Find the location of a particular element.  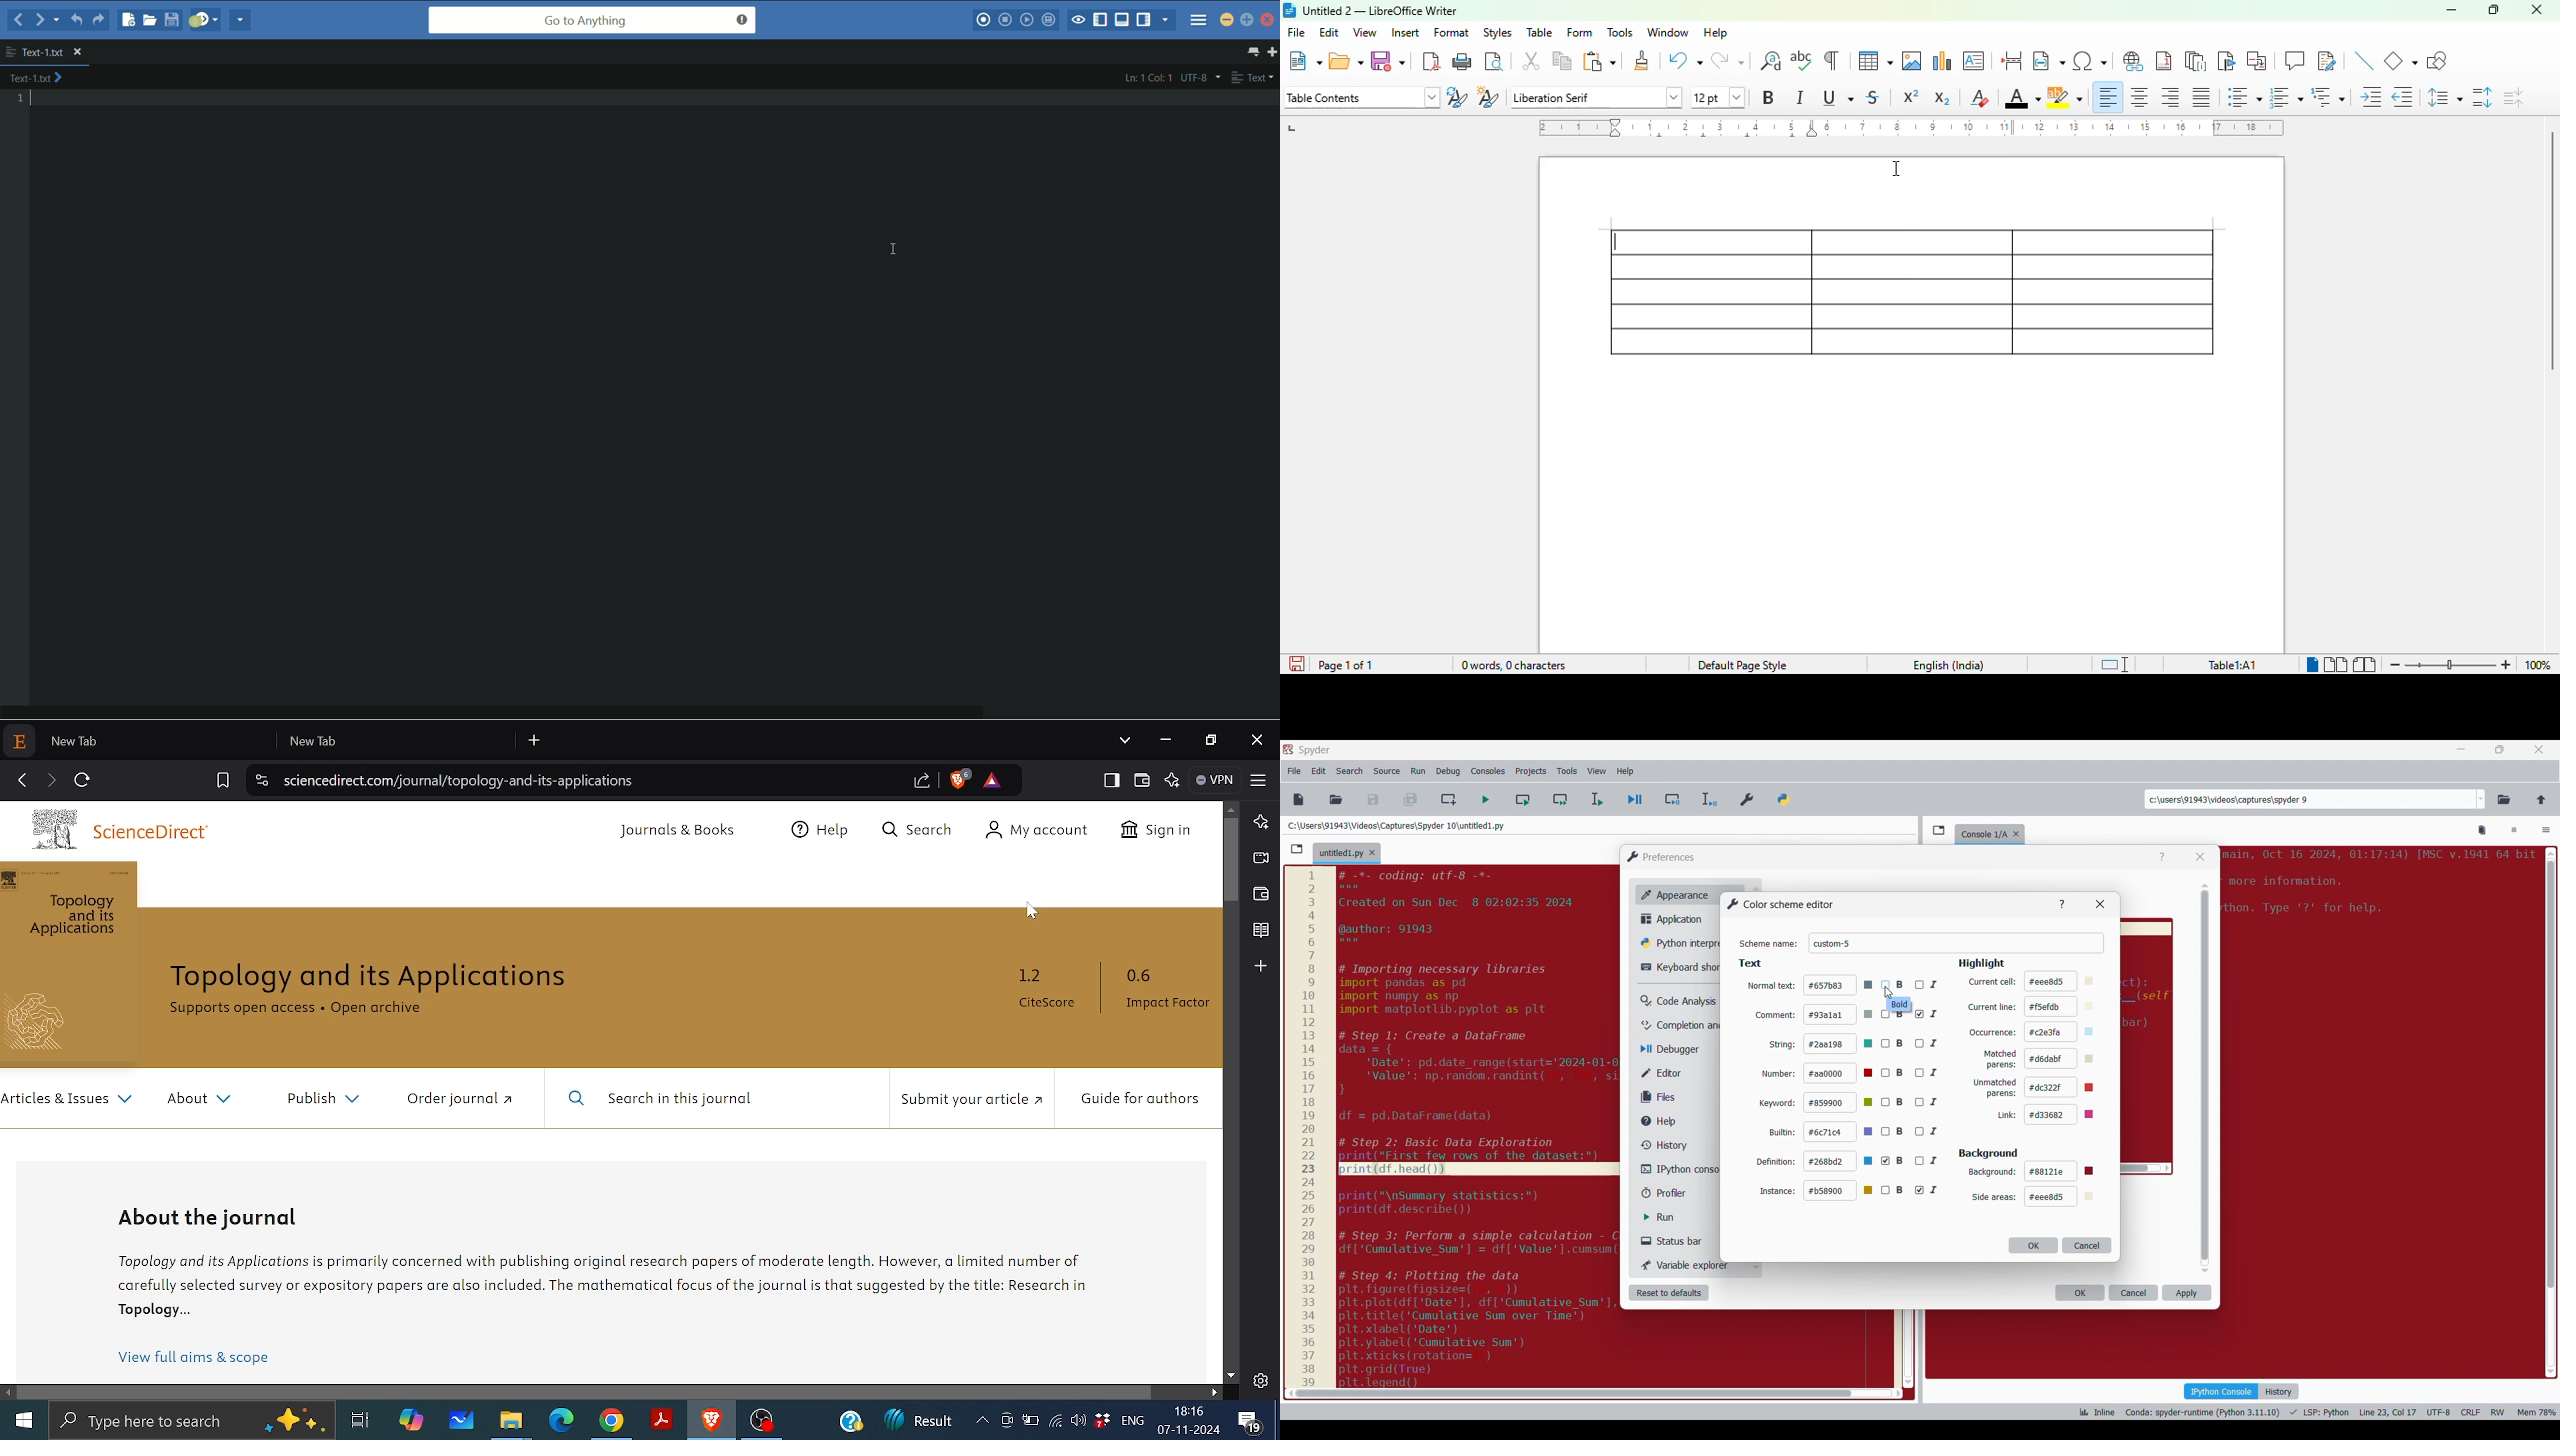

Browse a working directory is located at coordinates (2504, 799).